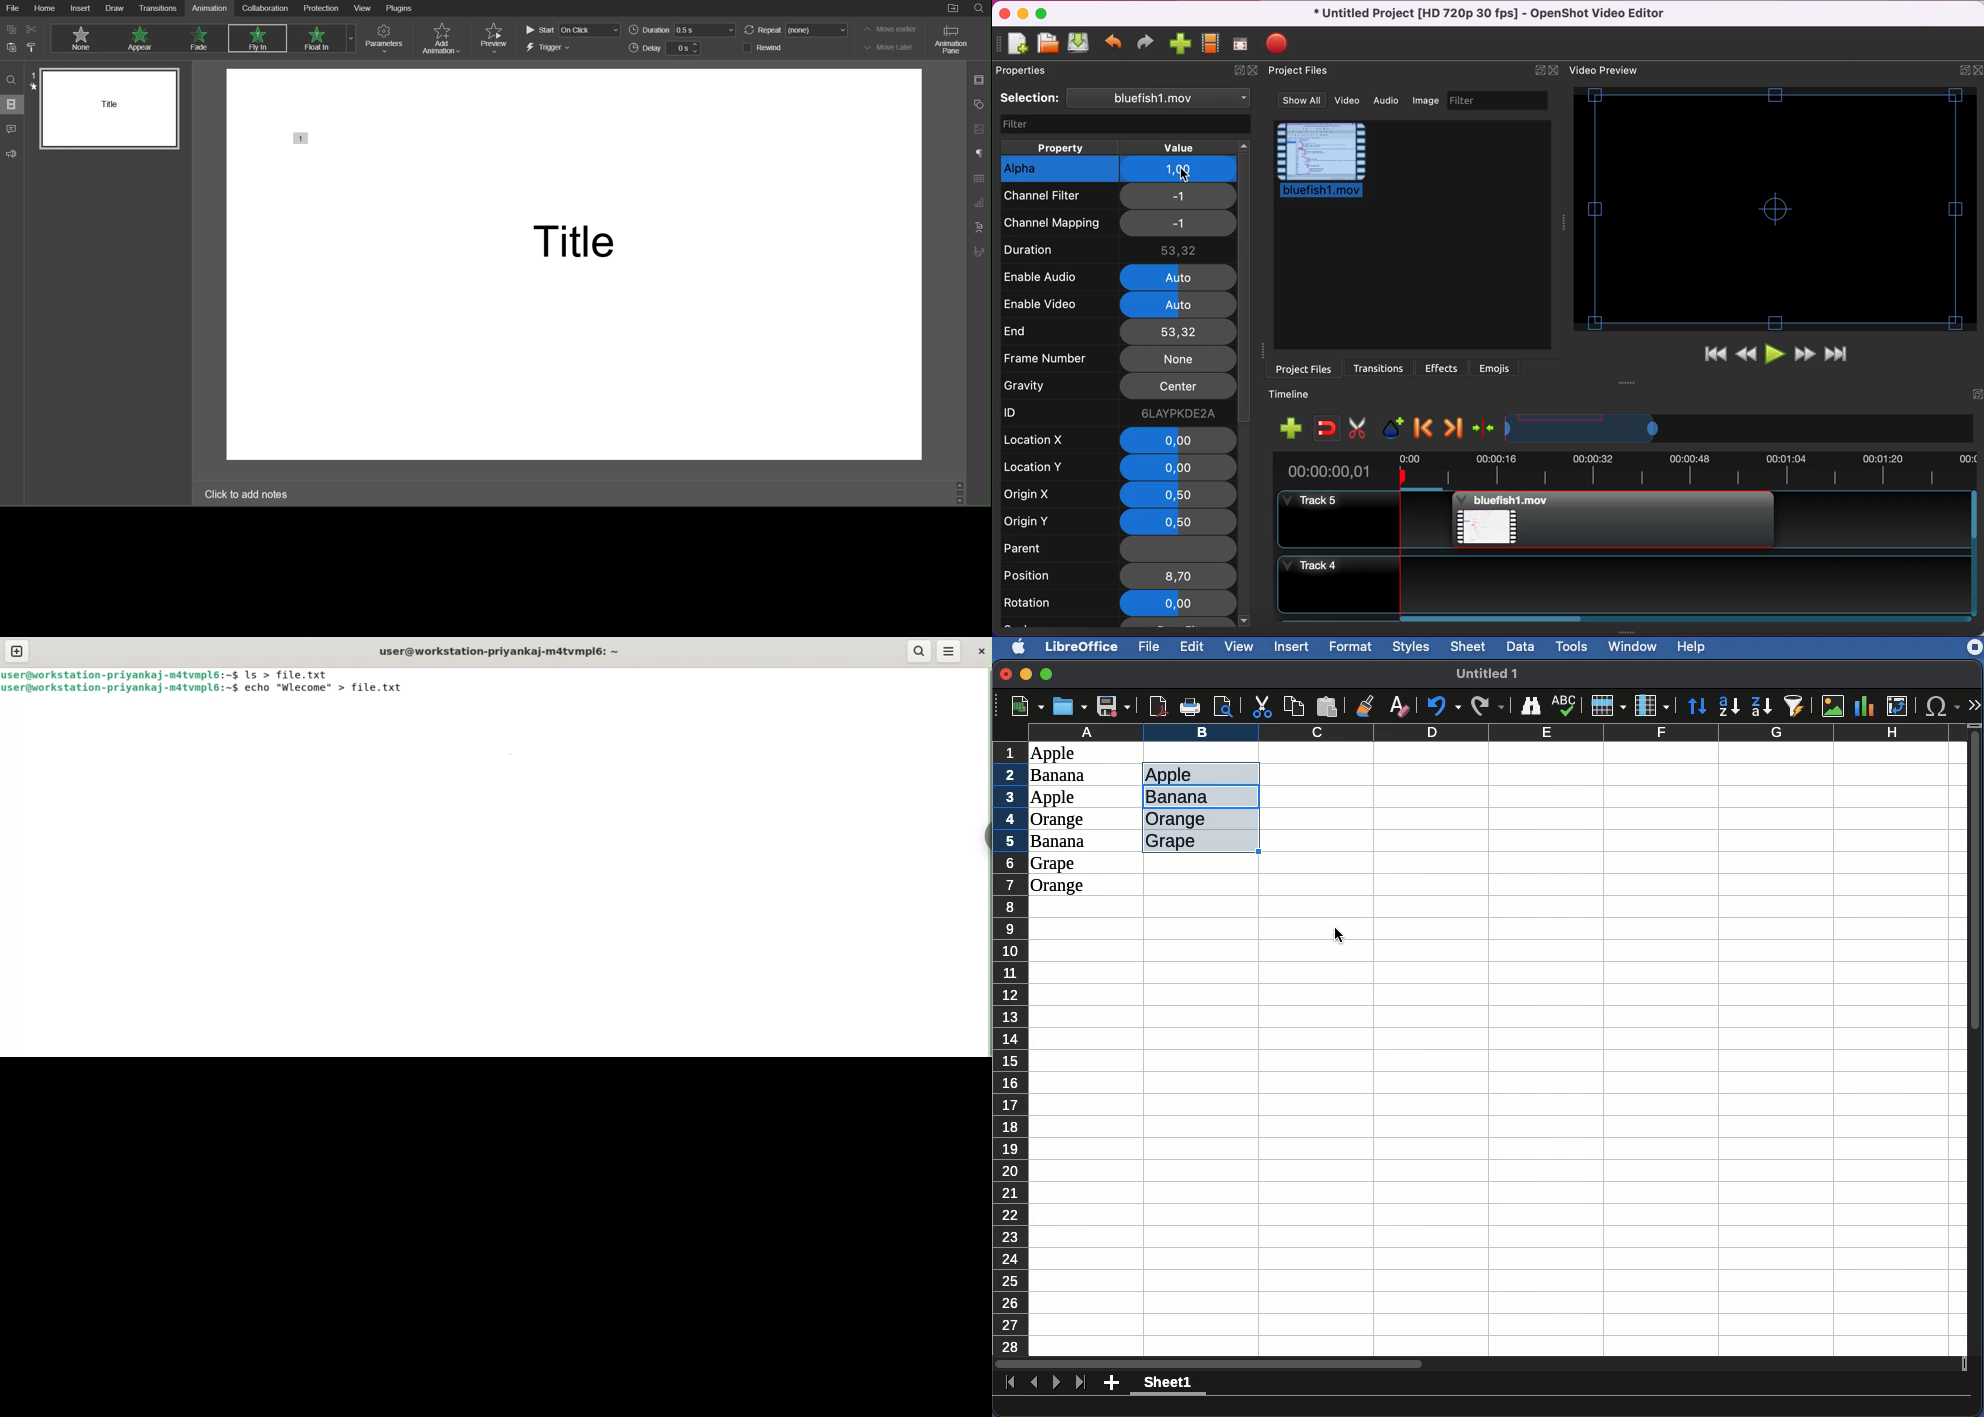 This screenshot has height=1428, width=1988. Describe the element at coordinates (1177, 332) in the screenshot. I see `53,32` at that location.